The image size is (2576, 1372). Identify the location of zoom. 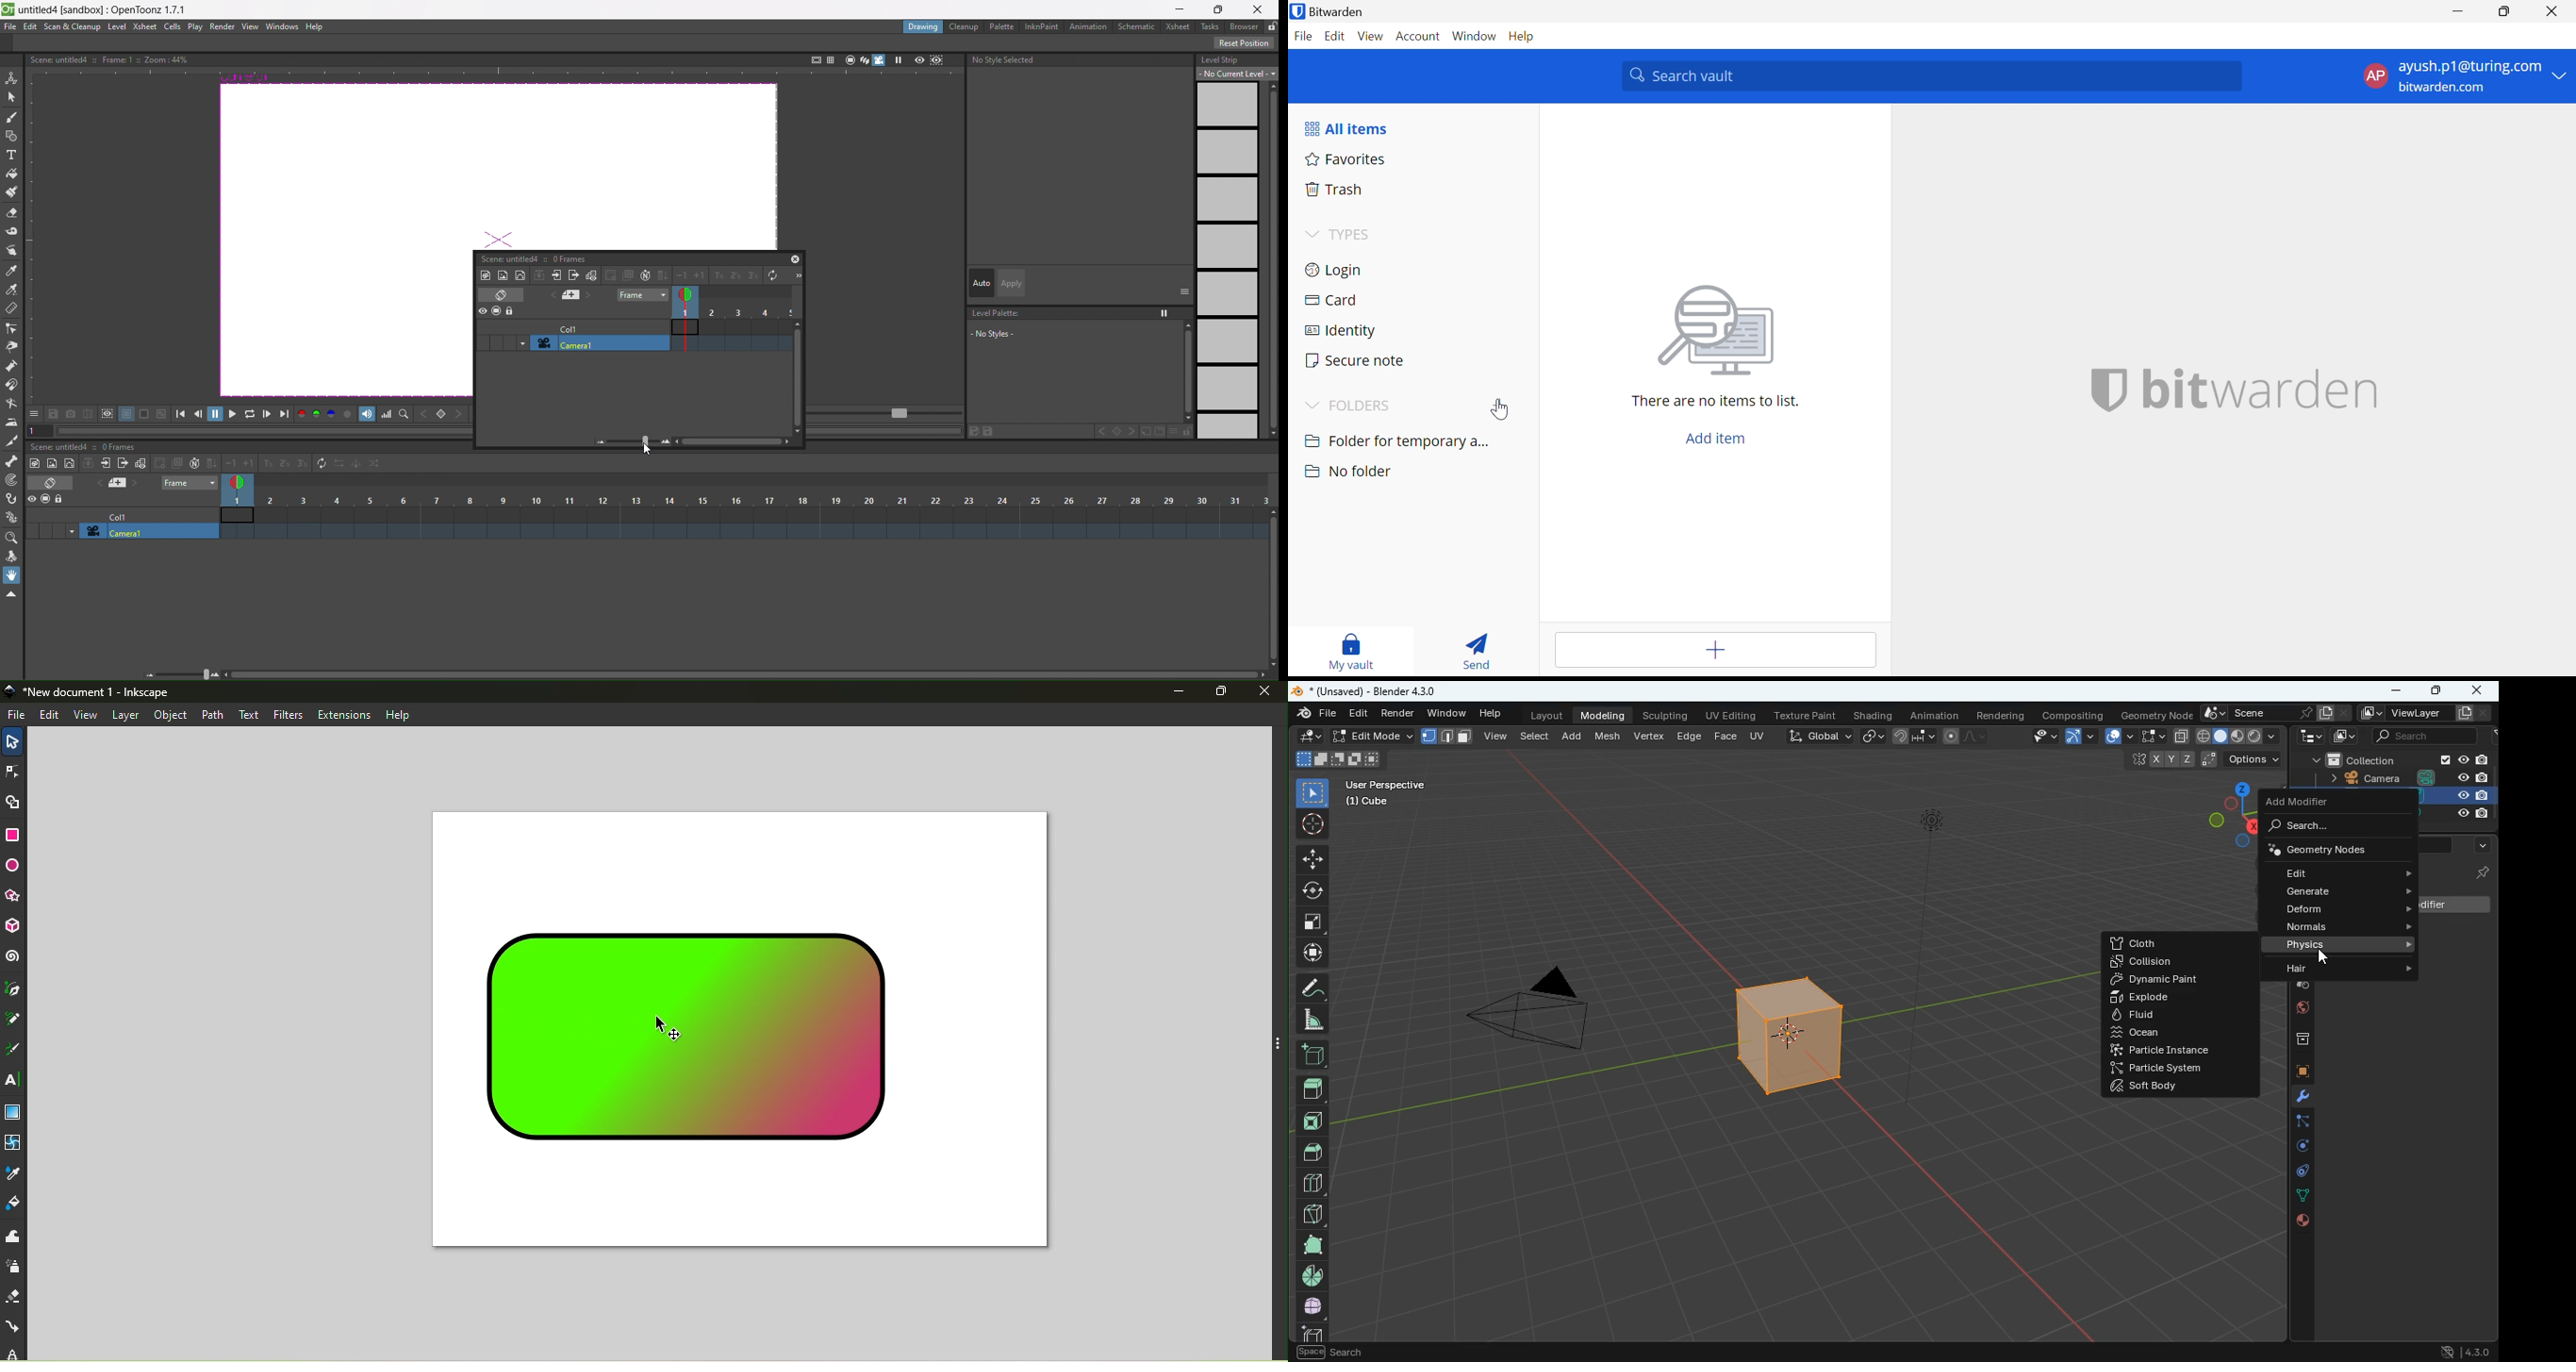
(615, 441).